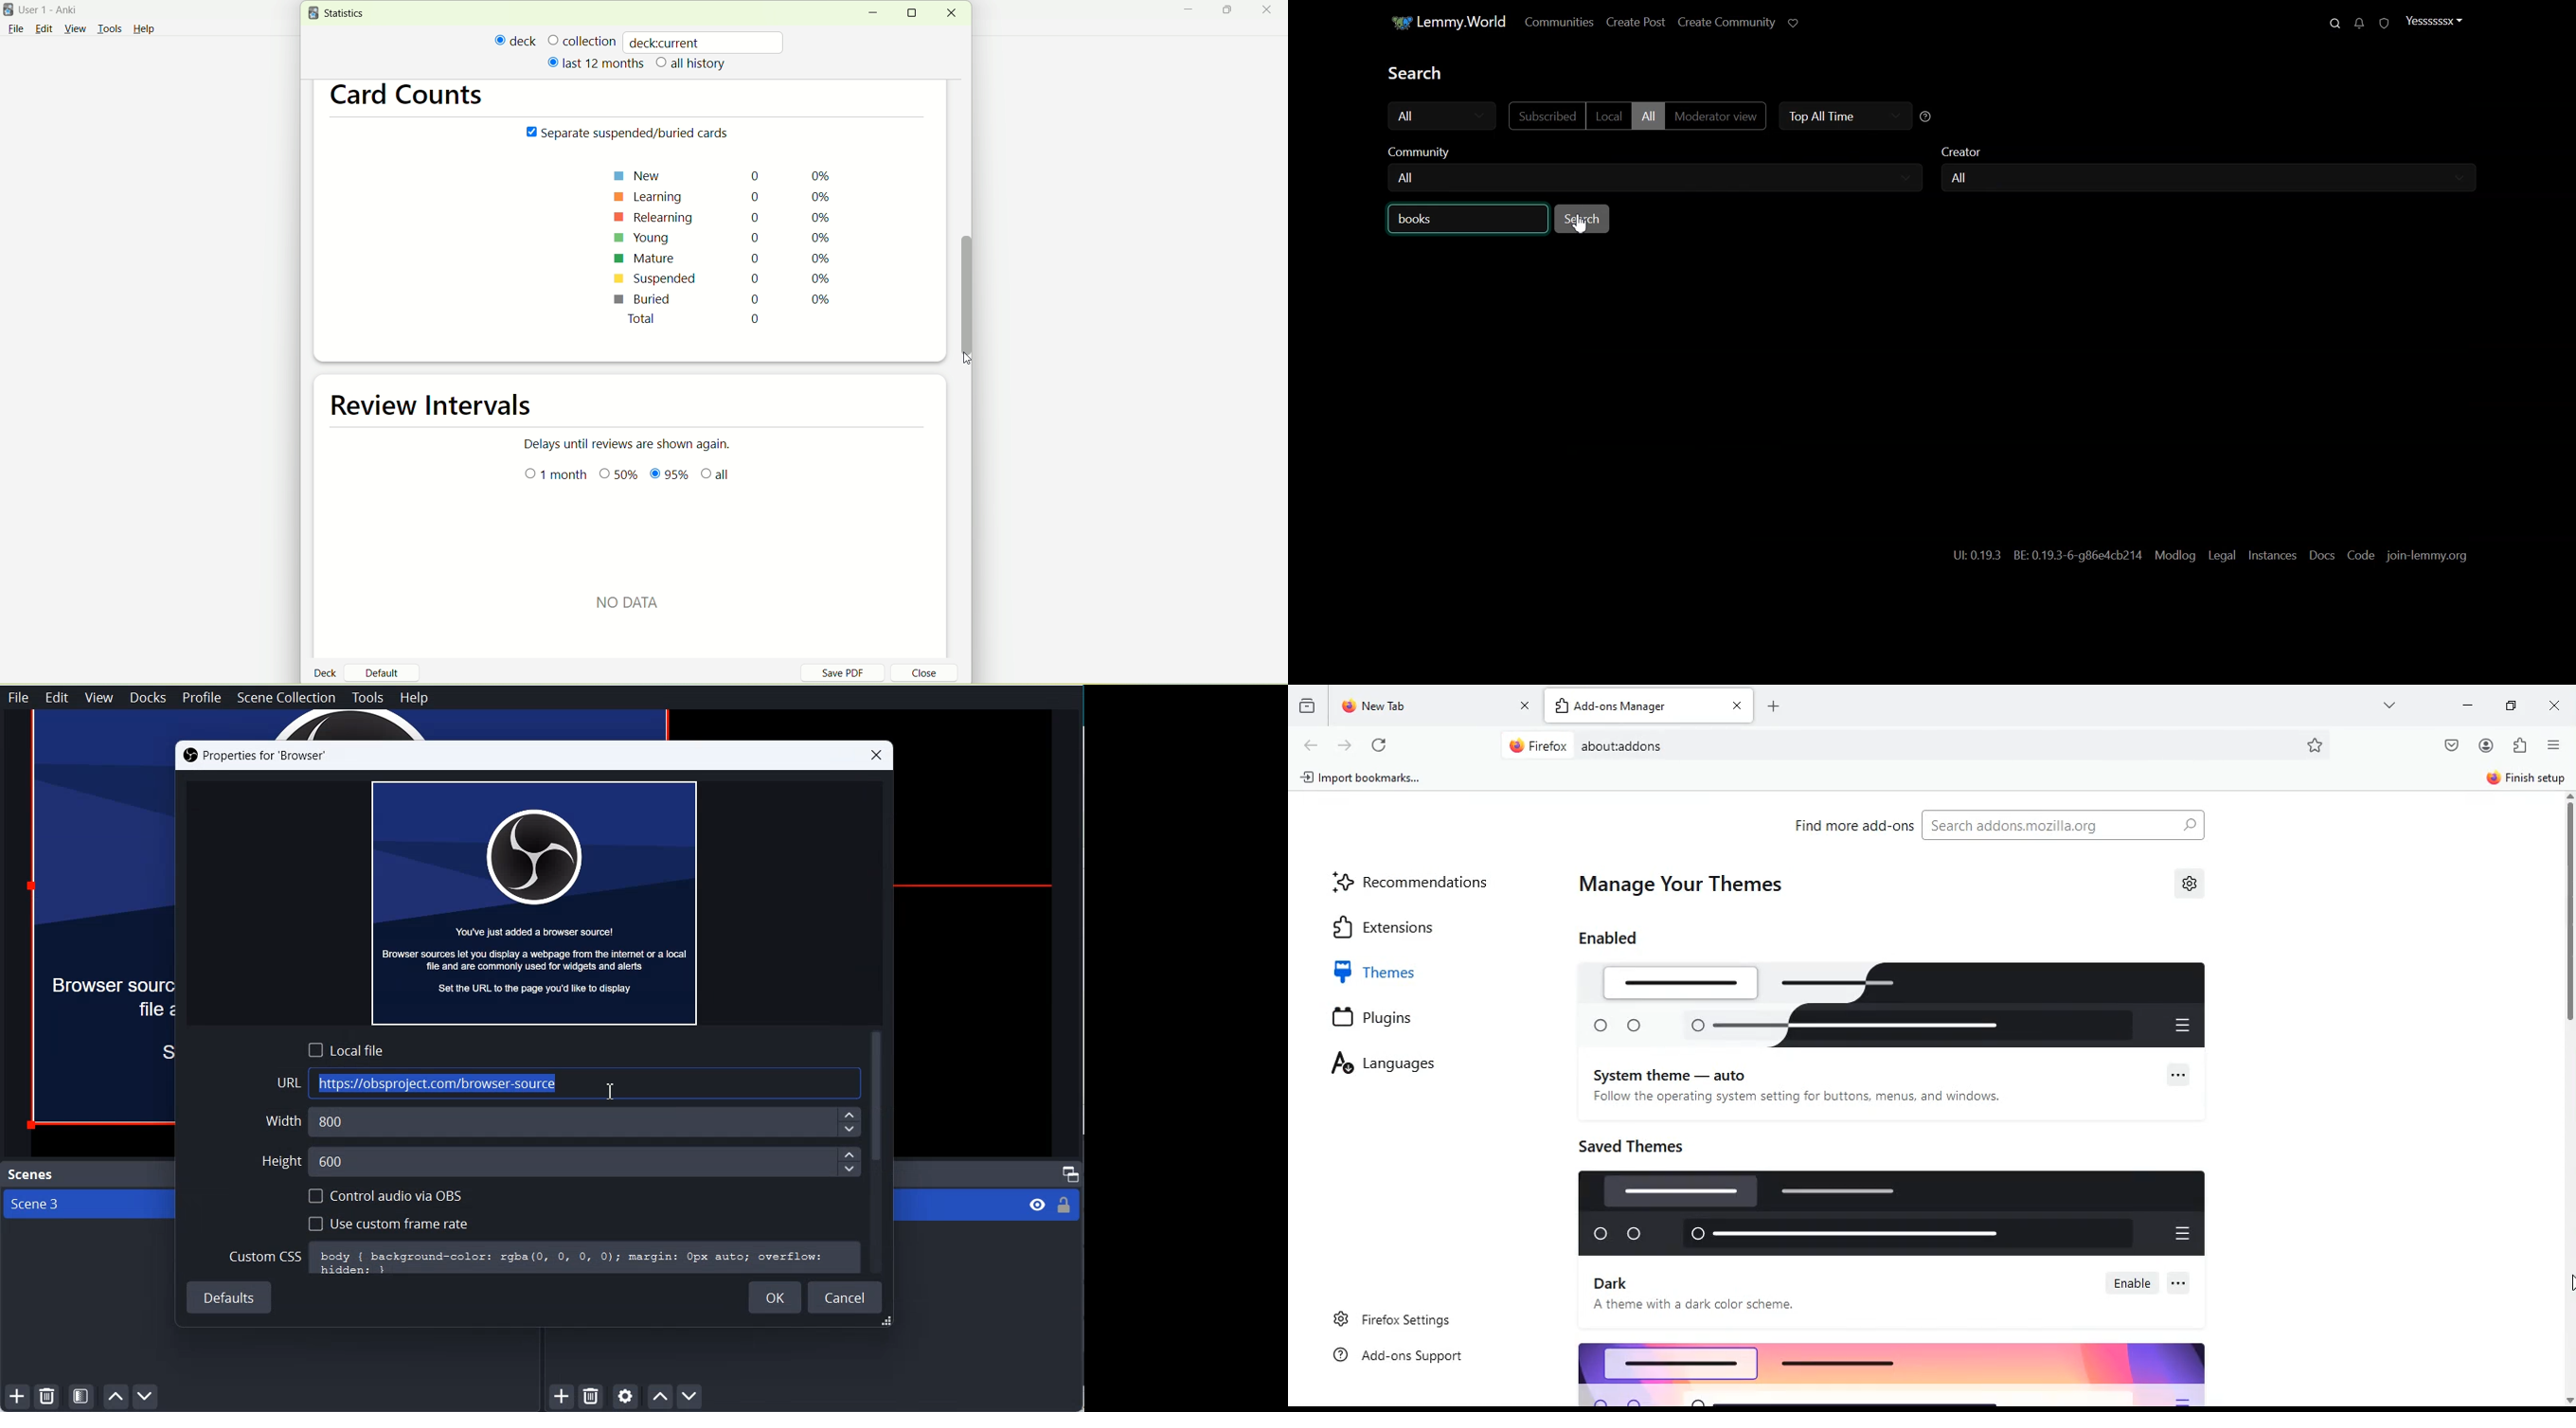  What do you see at coordinates (724, 260) in the screenshot?
I see `mature 0 0%` at bounding box center [724, 260].